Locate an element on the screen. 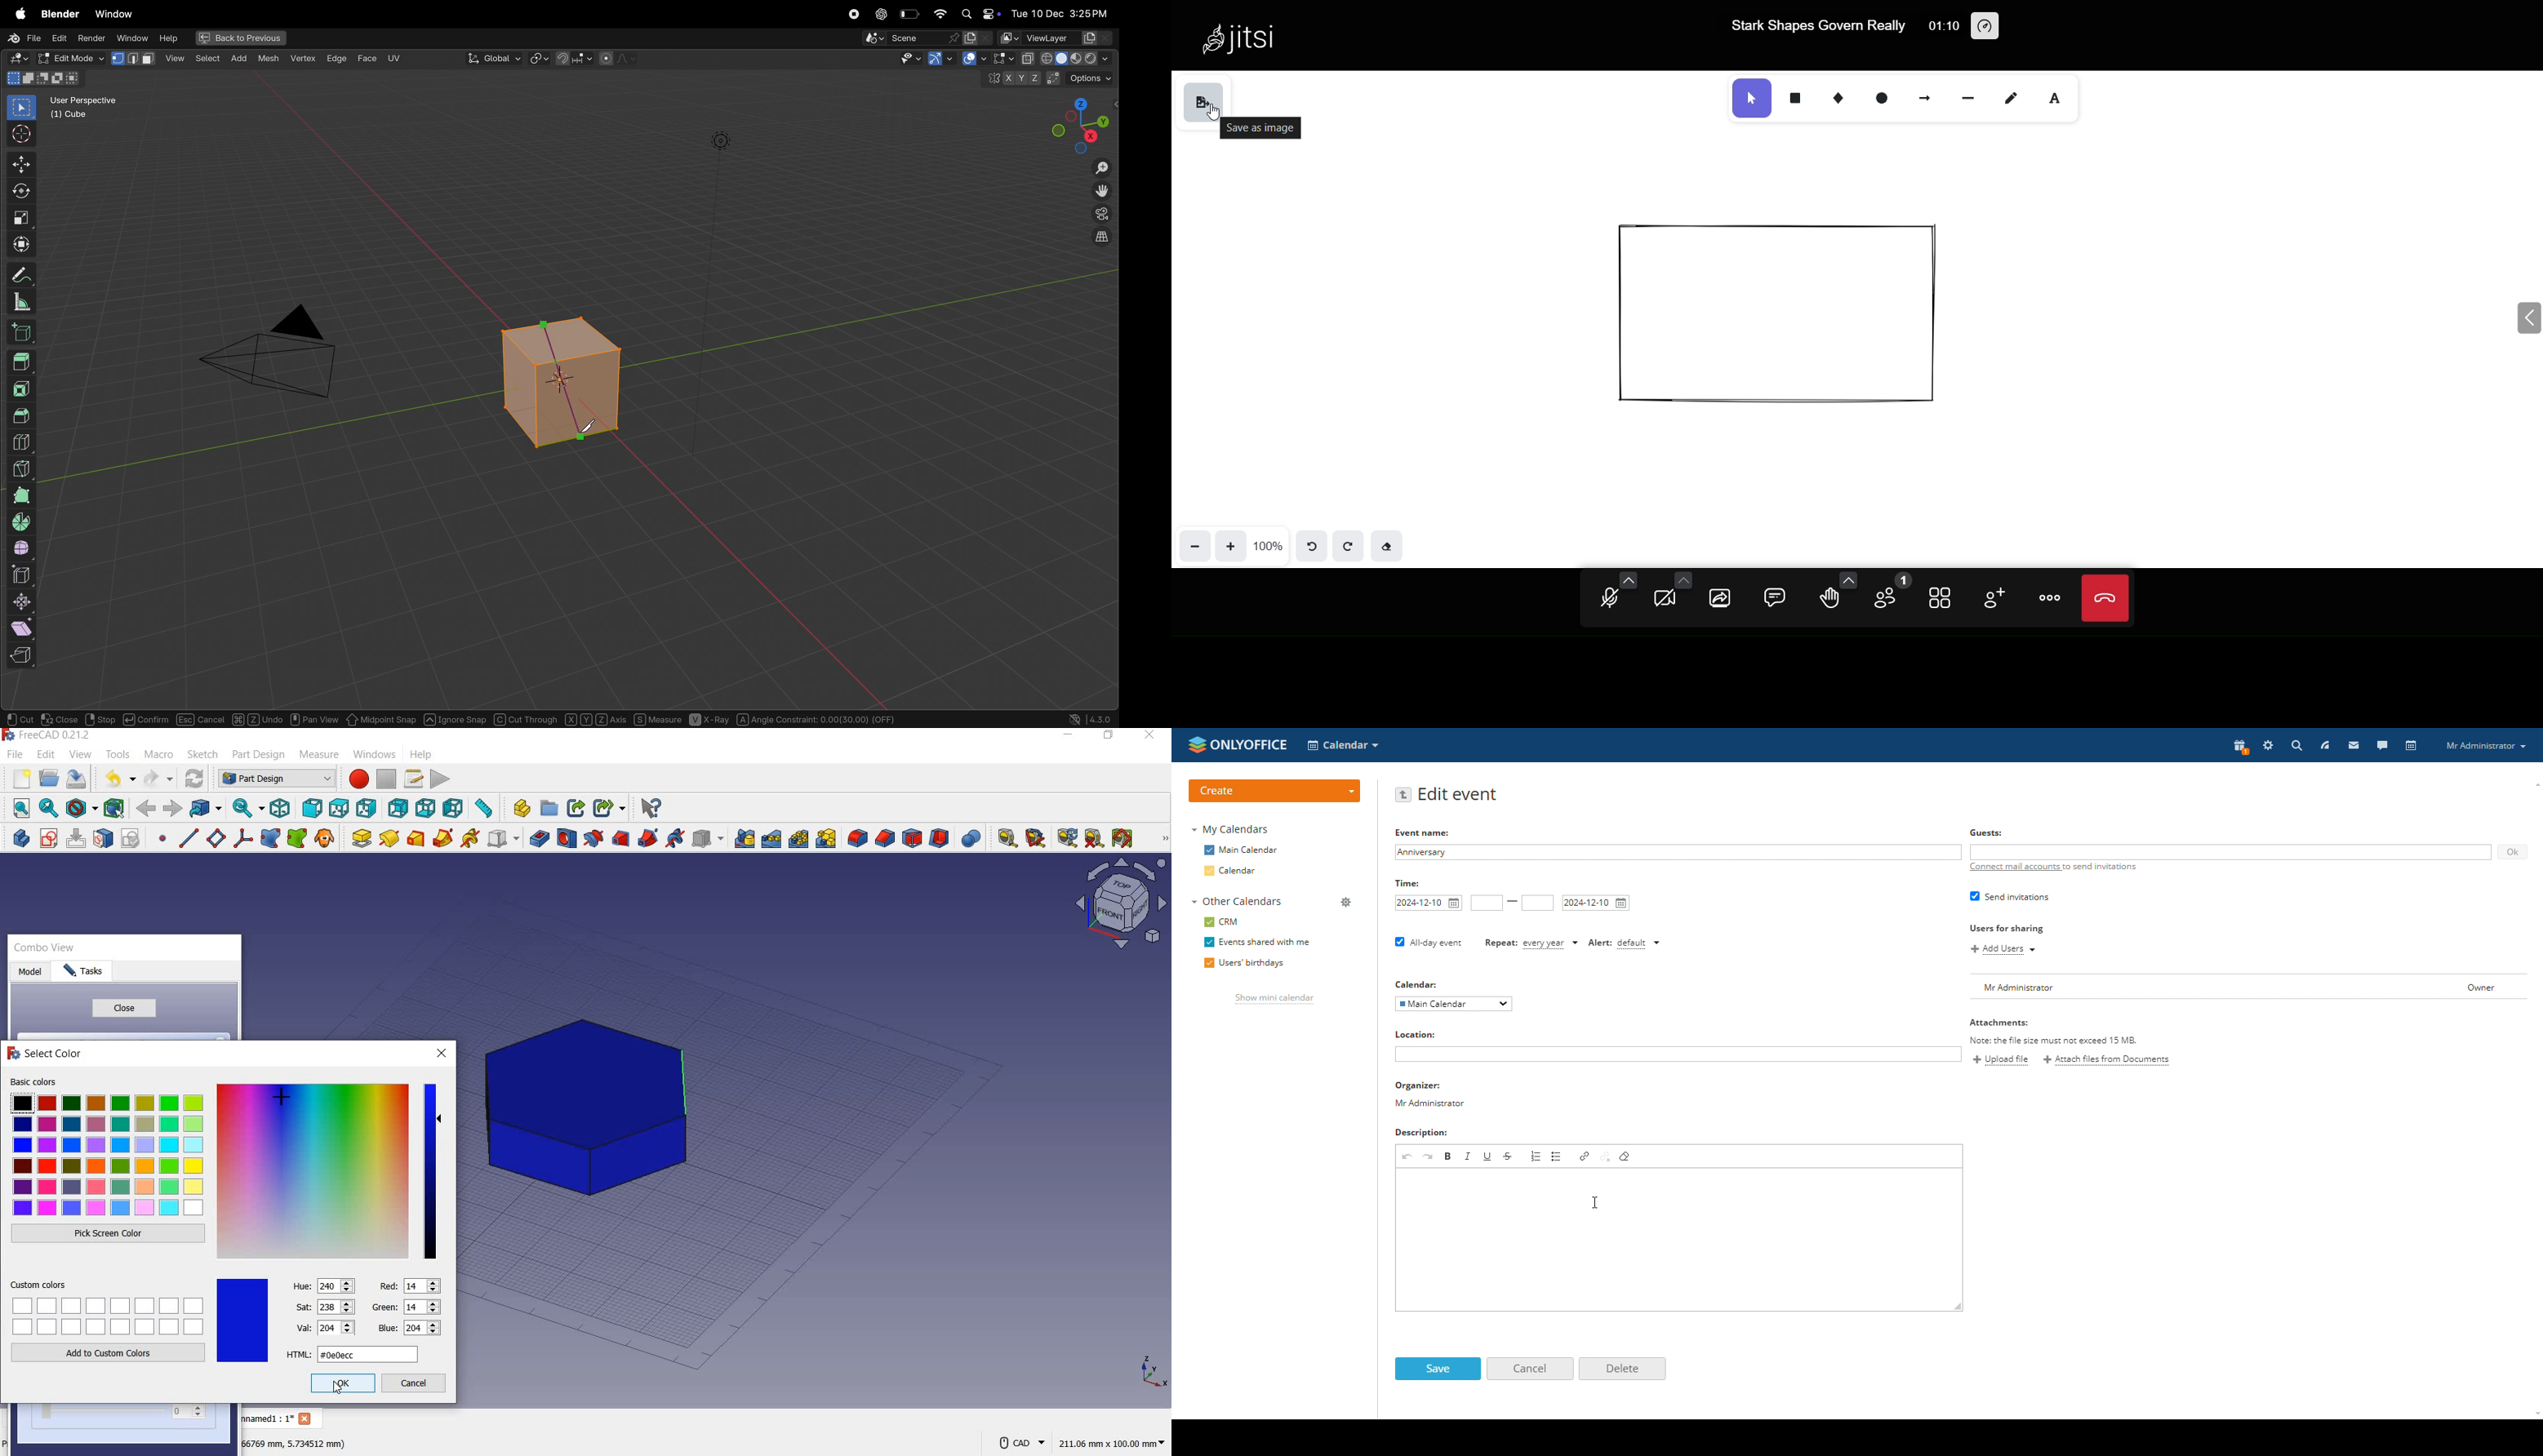 This screenshot has width=2548, height=1456. mirrored is located at coordinates (745, 838).